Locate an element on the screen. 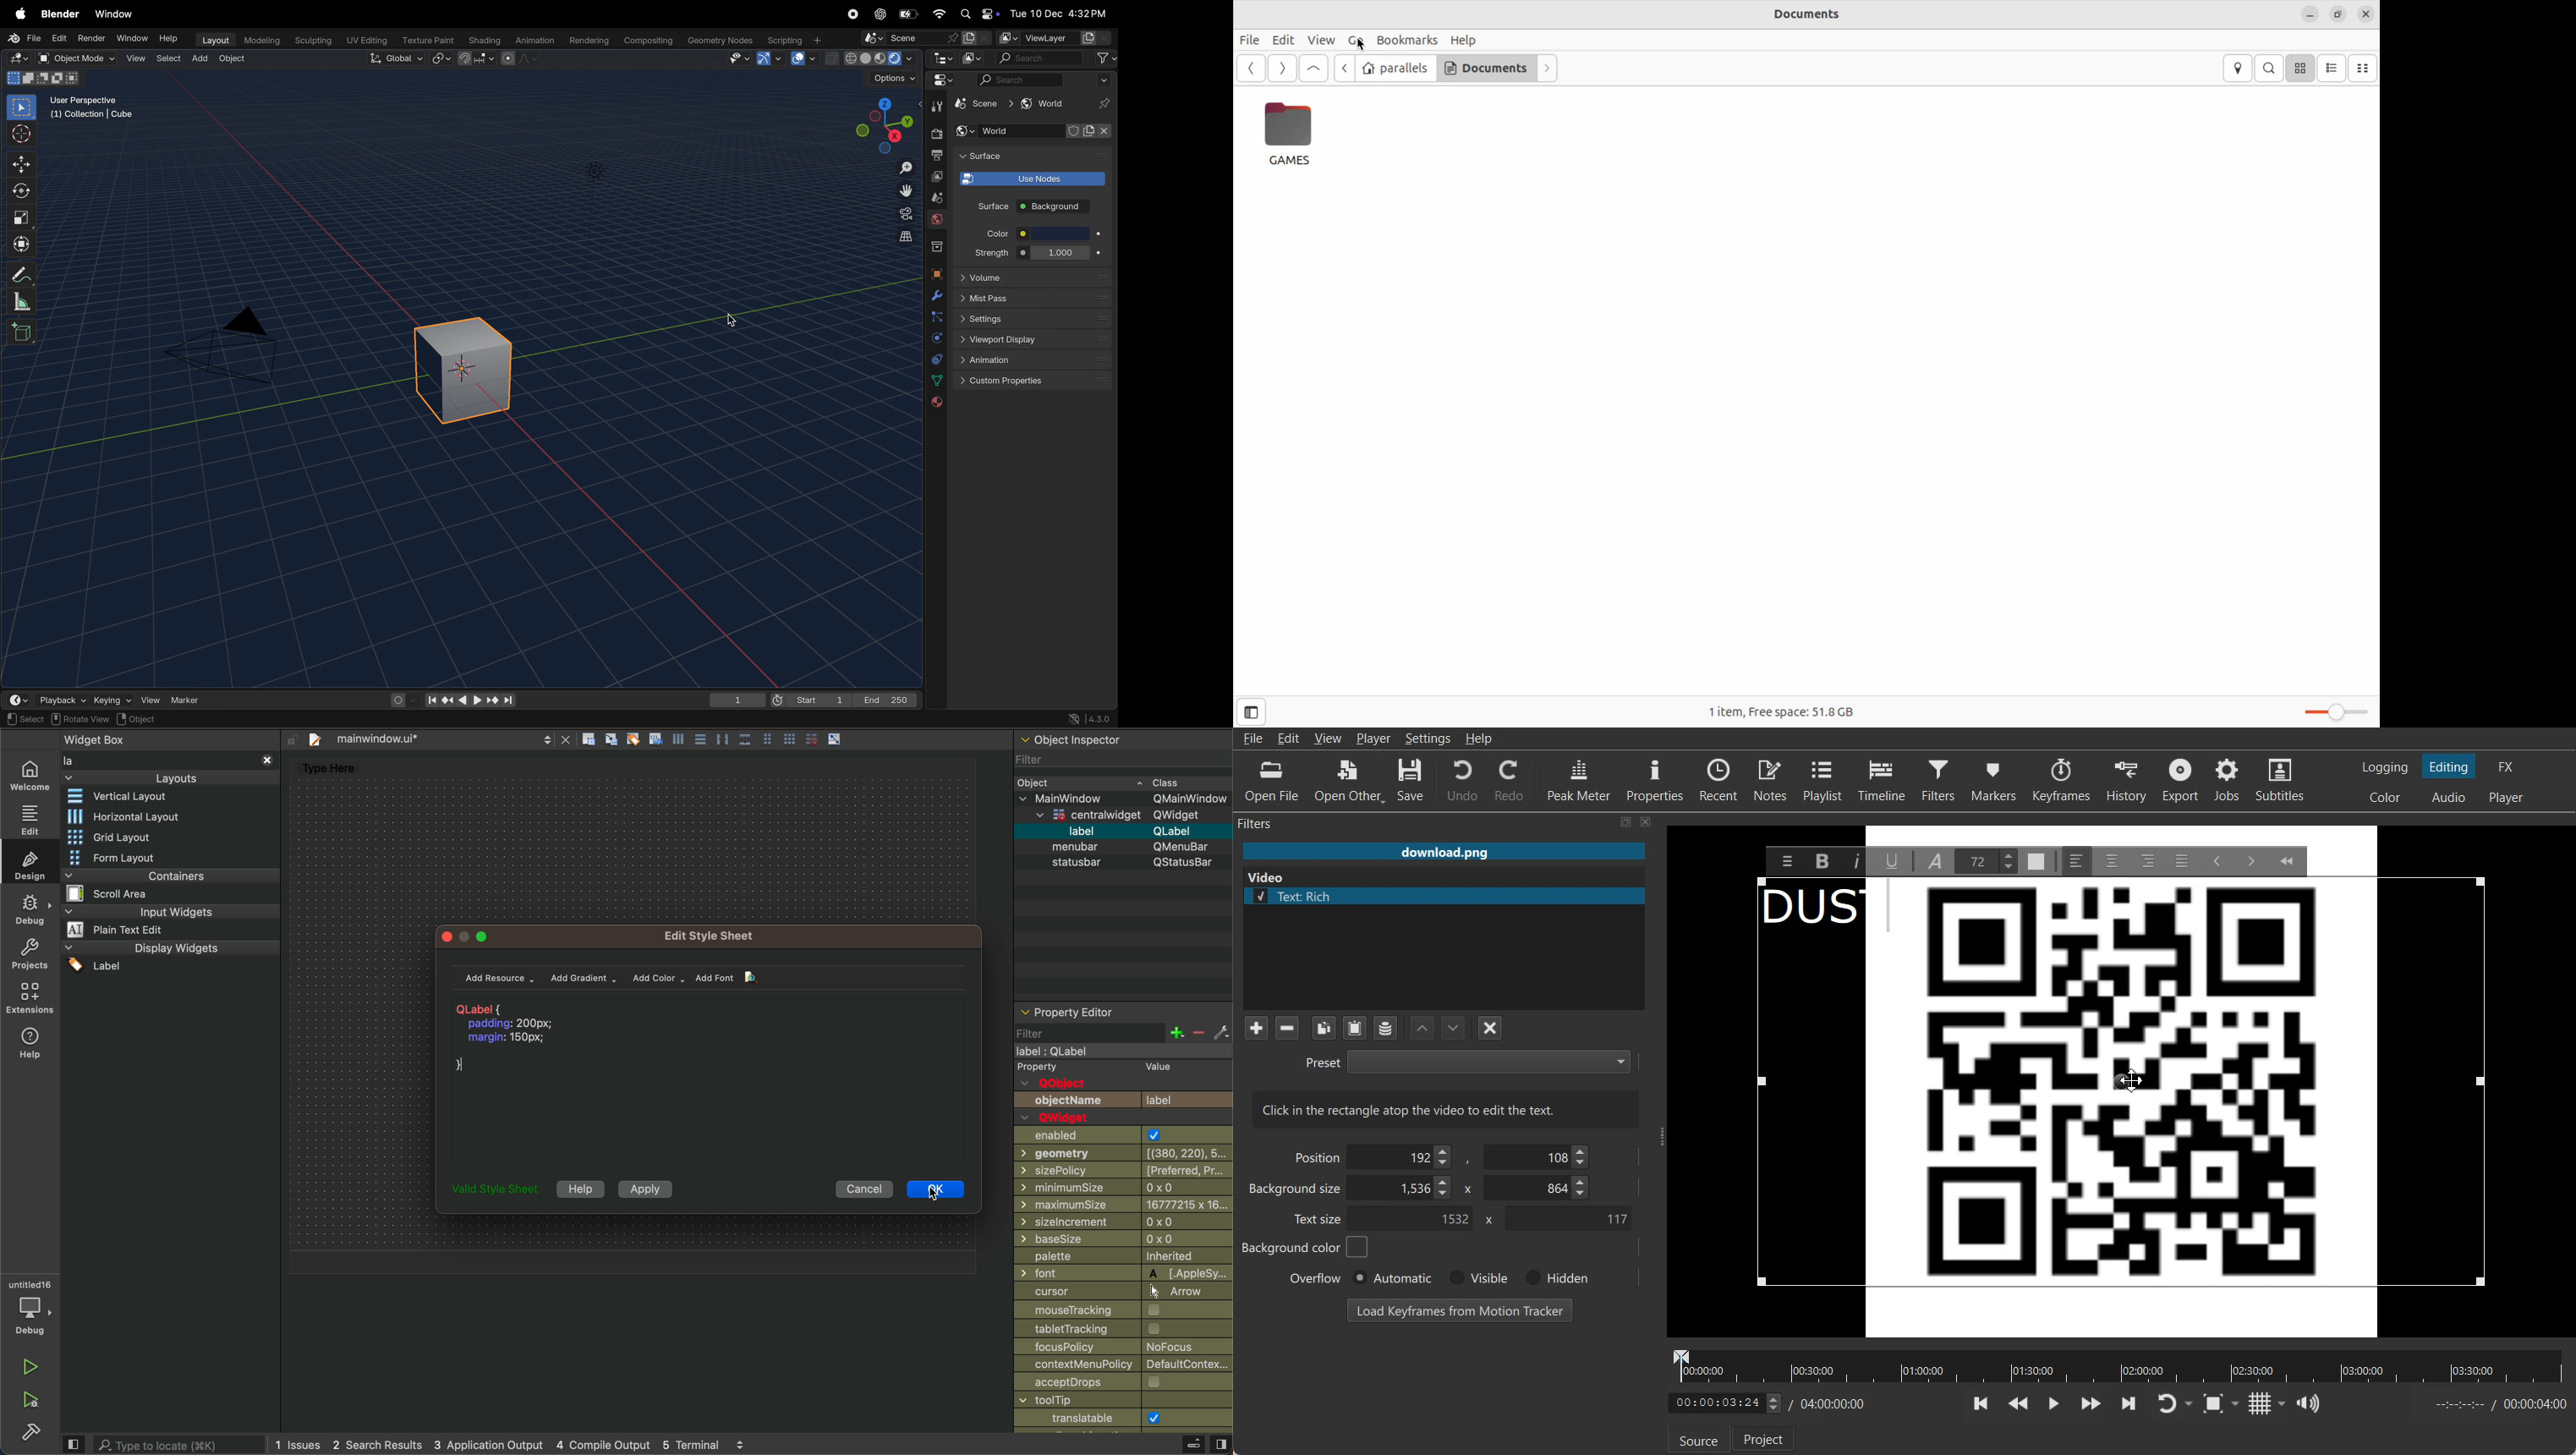 The width and height of the screenshot is (2576, 1456). wifi is located at coordinates (939, 14).